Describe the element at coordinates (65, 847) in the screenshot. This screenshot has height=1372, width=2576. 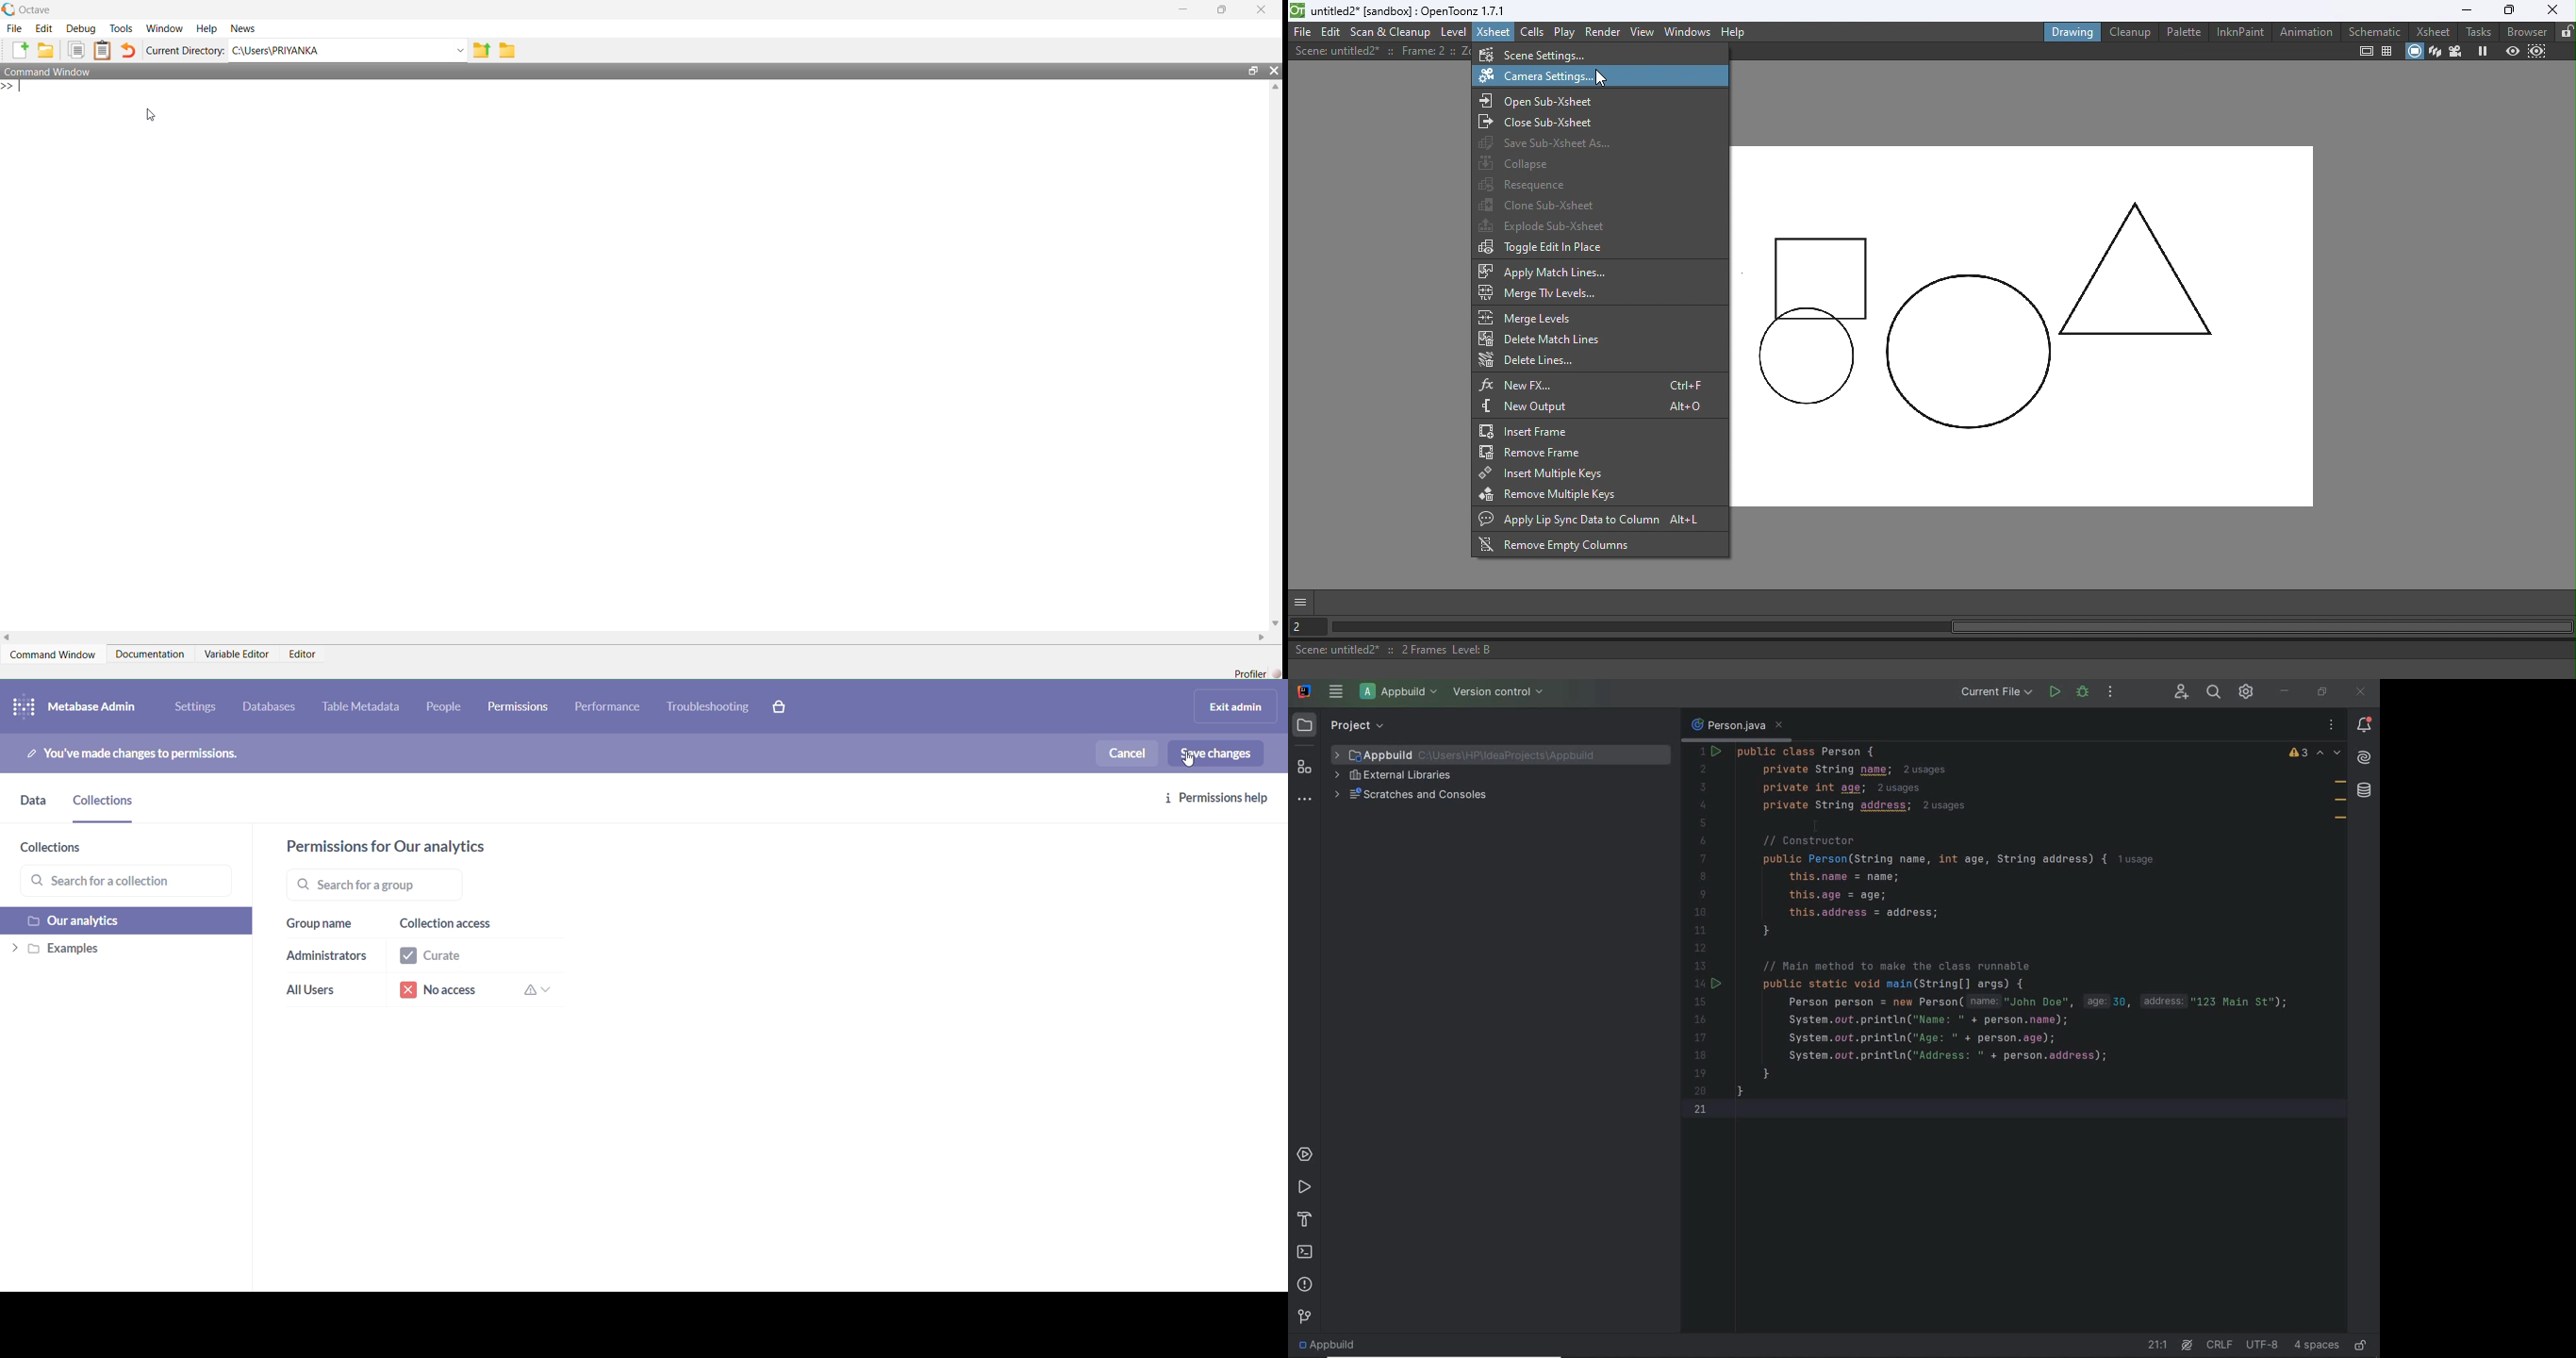
I see `collections` at that location.